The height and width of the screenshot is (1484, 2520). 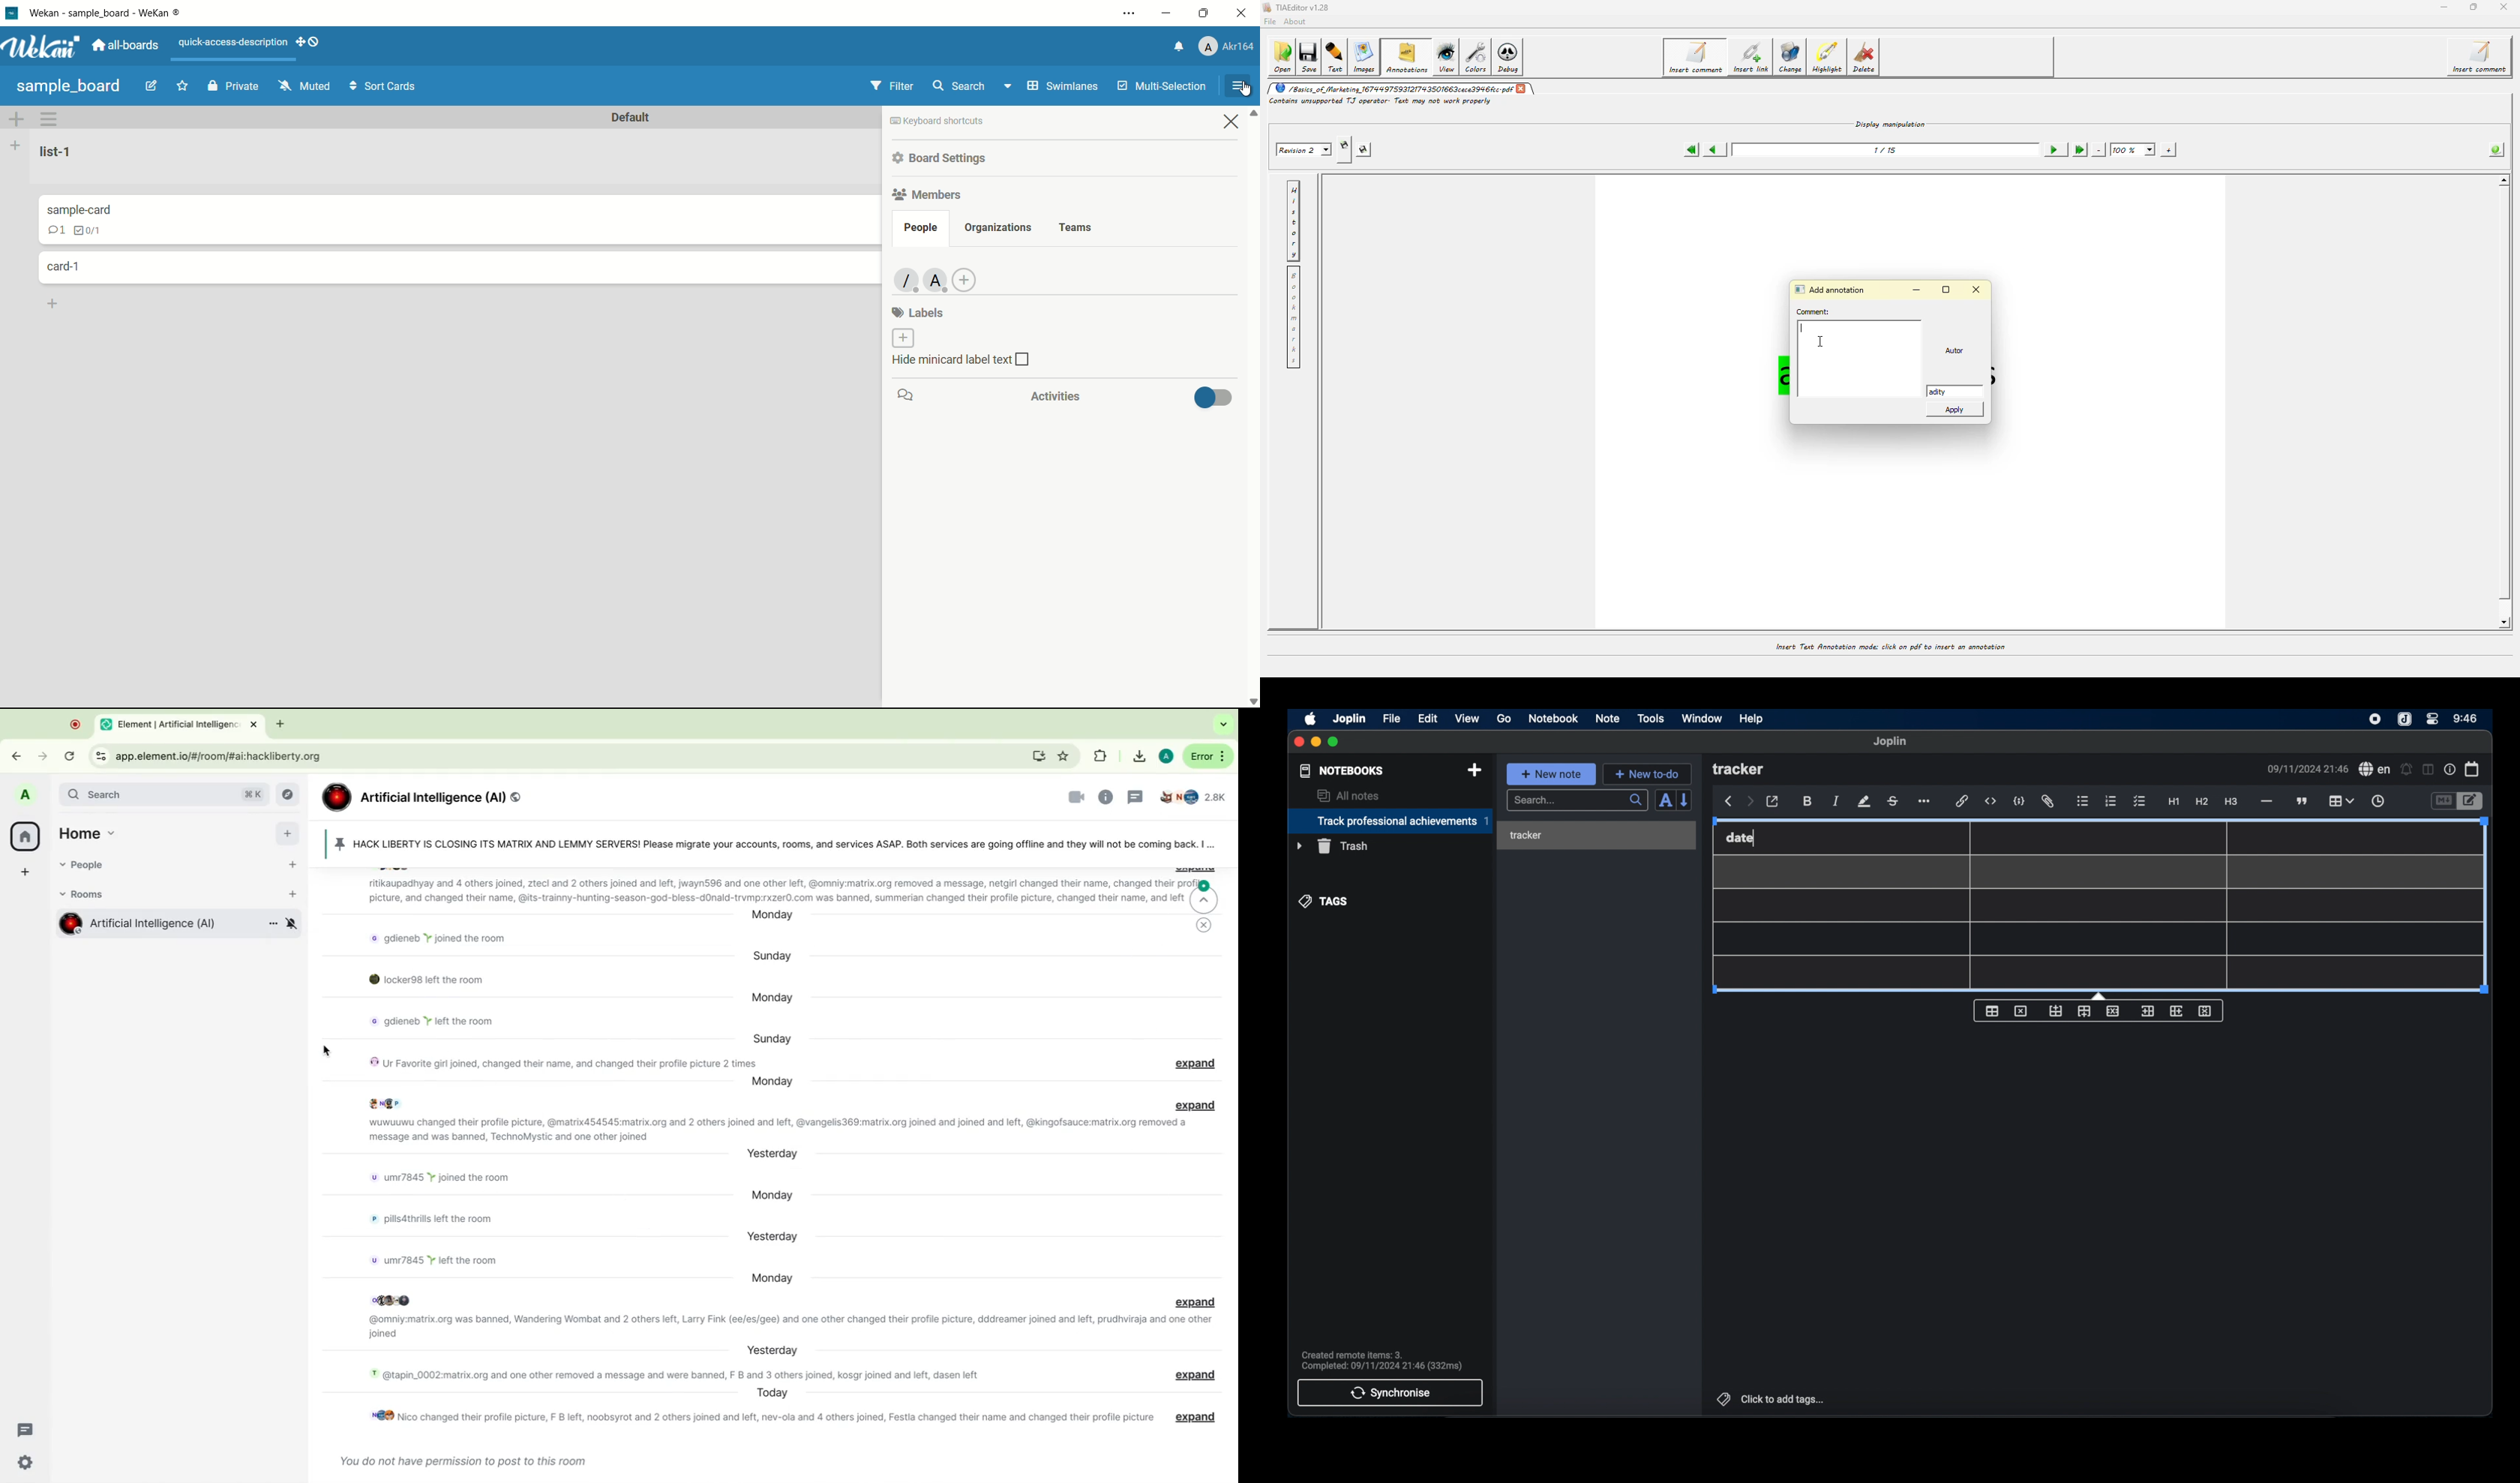 I want to click on help, so click(x=1750, y=719).